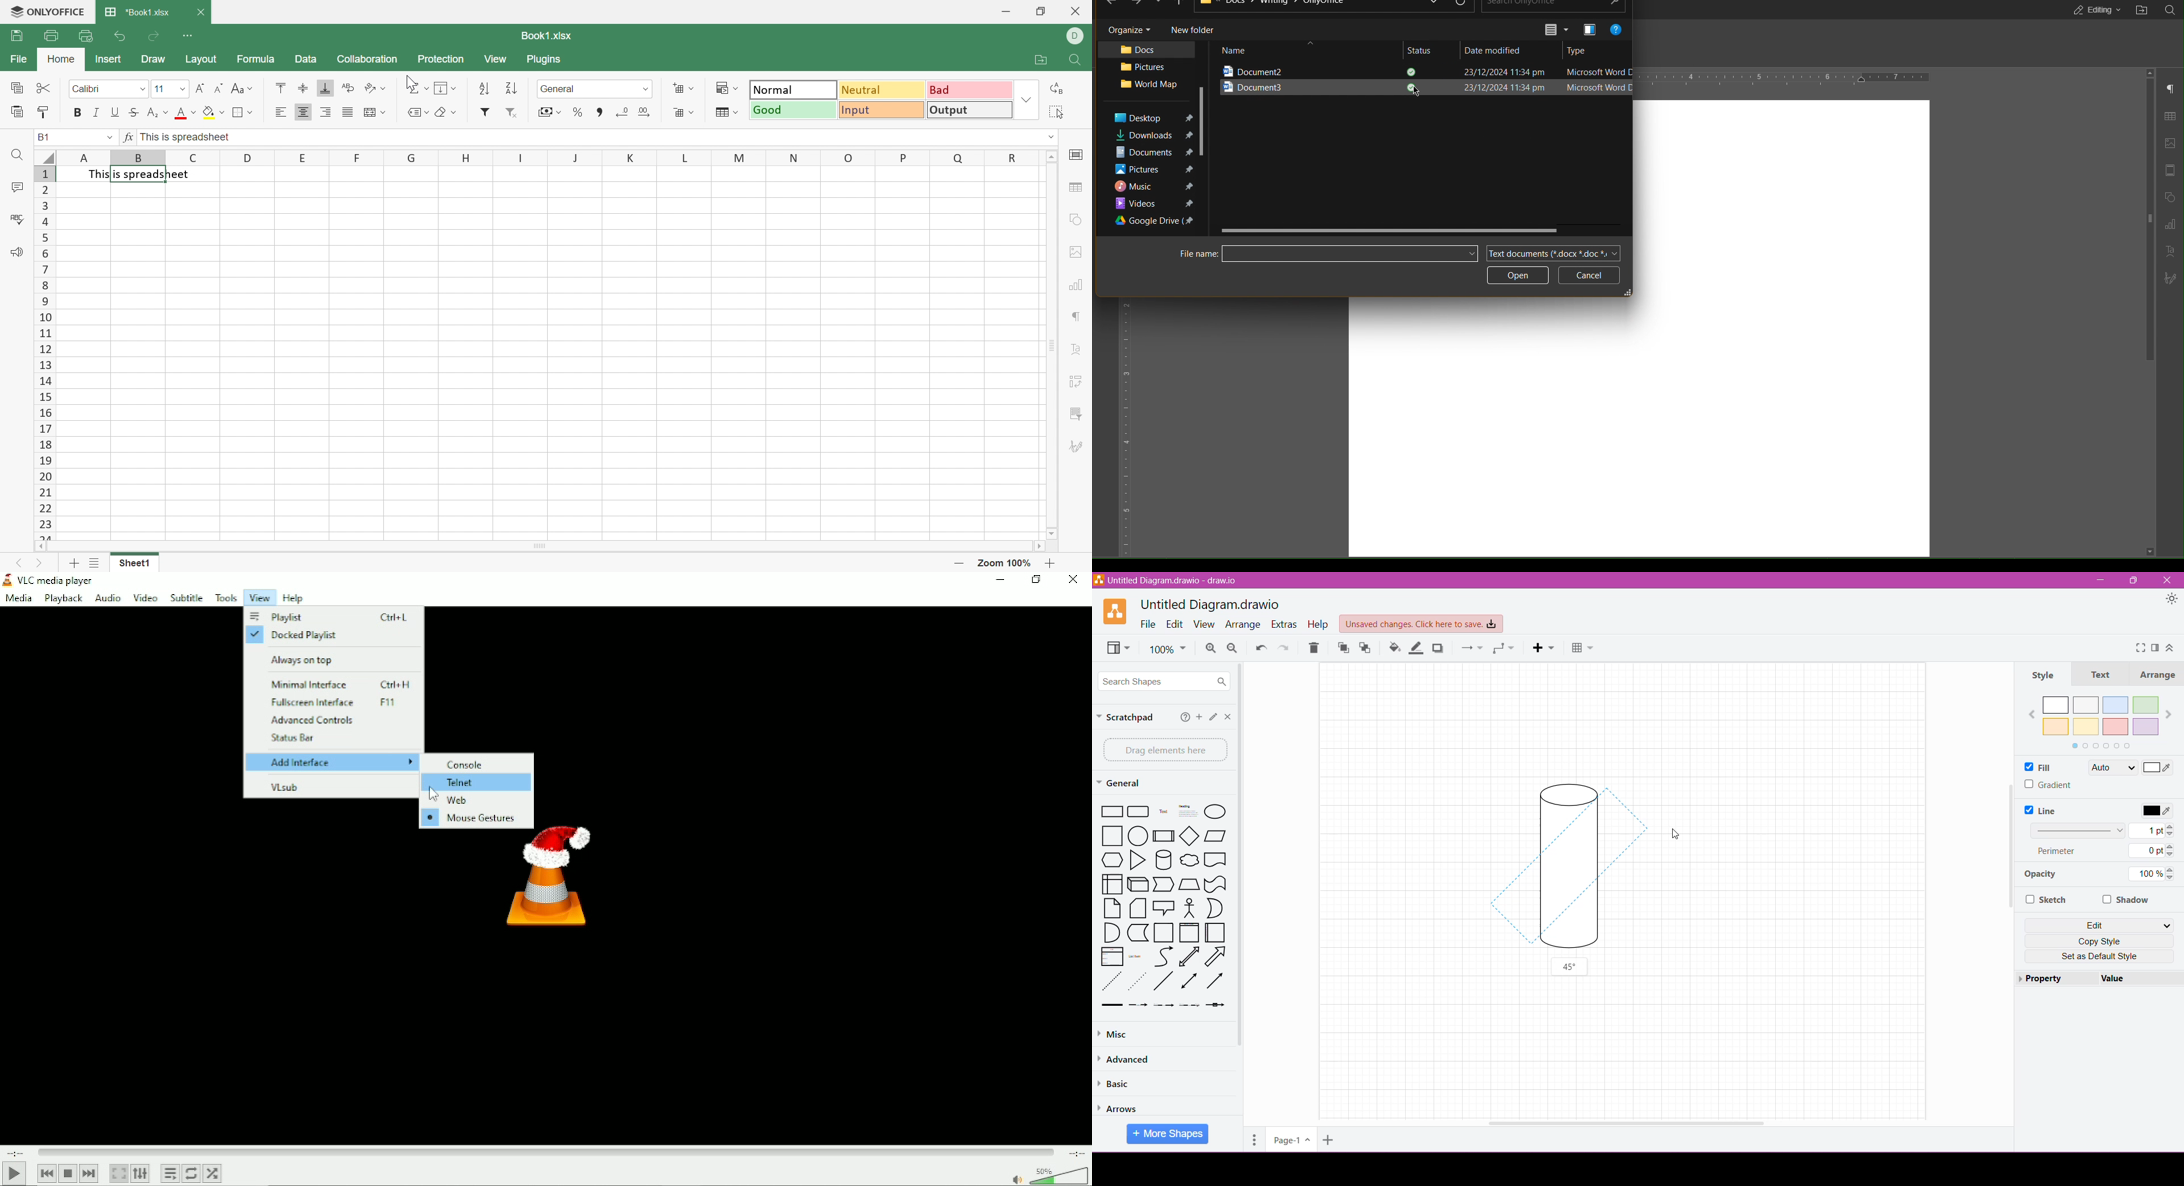 The height and width of the screenshot is (1204, 2184). Describe the element at coordinates (1554, 253) in the screenshot. I see `Document Type` at that location.